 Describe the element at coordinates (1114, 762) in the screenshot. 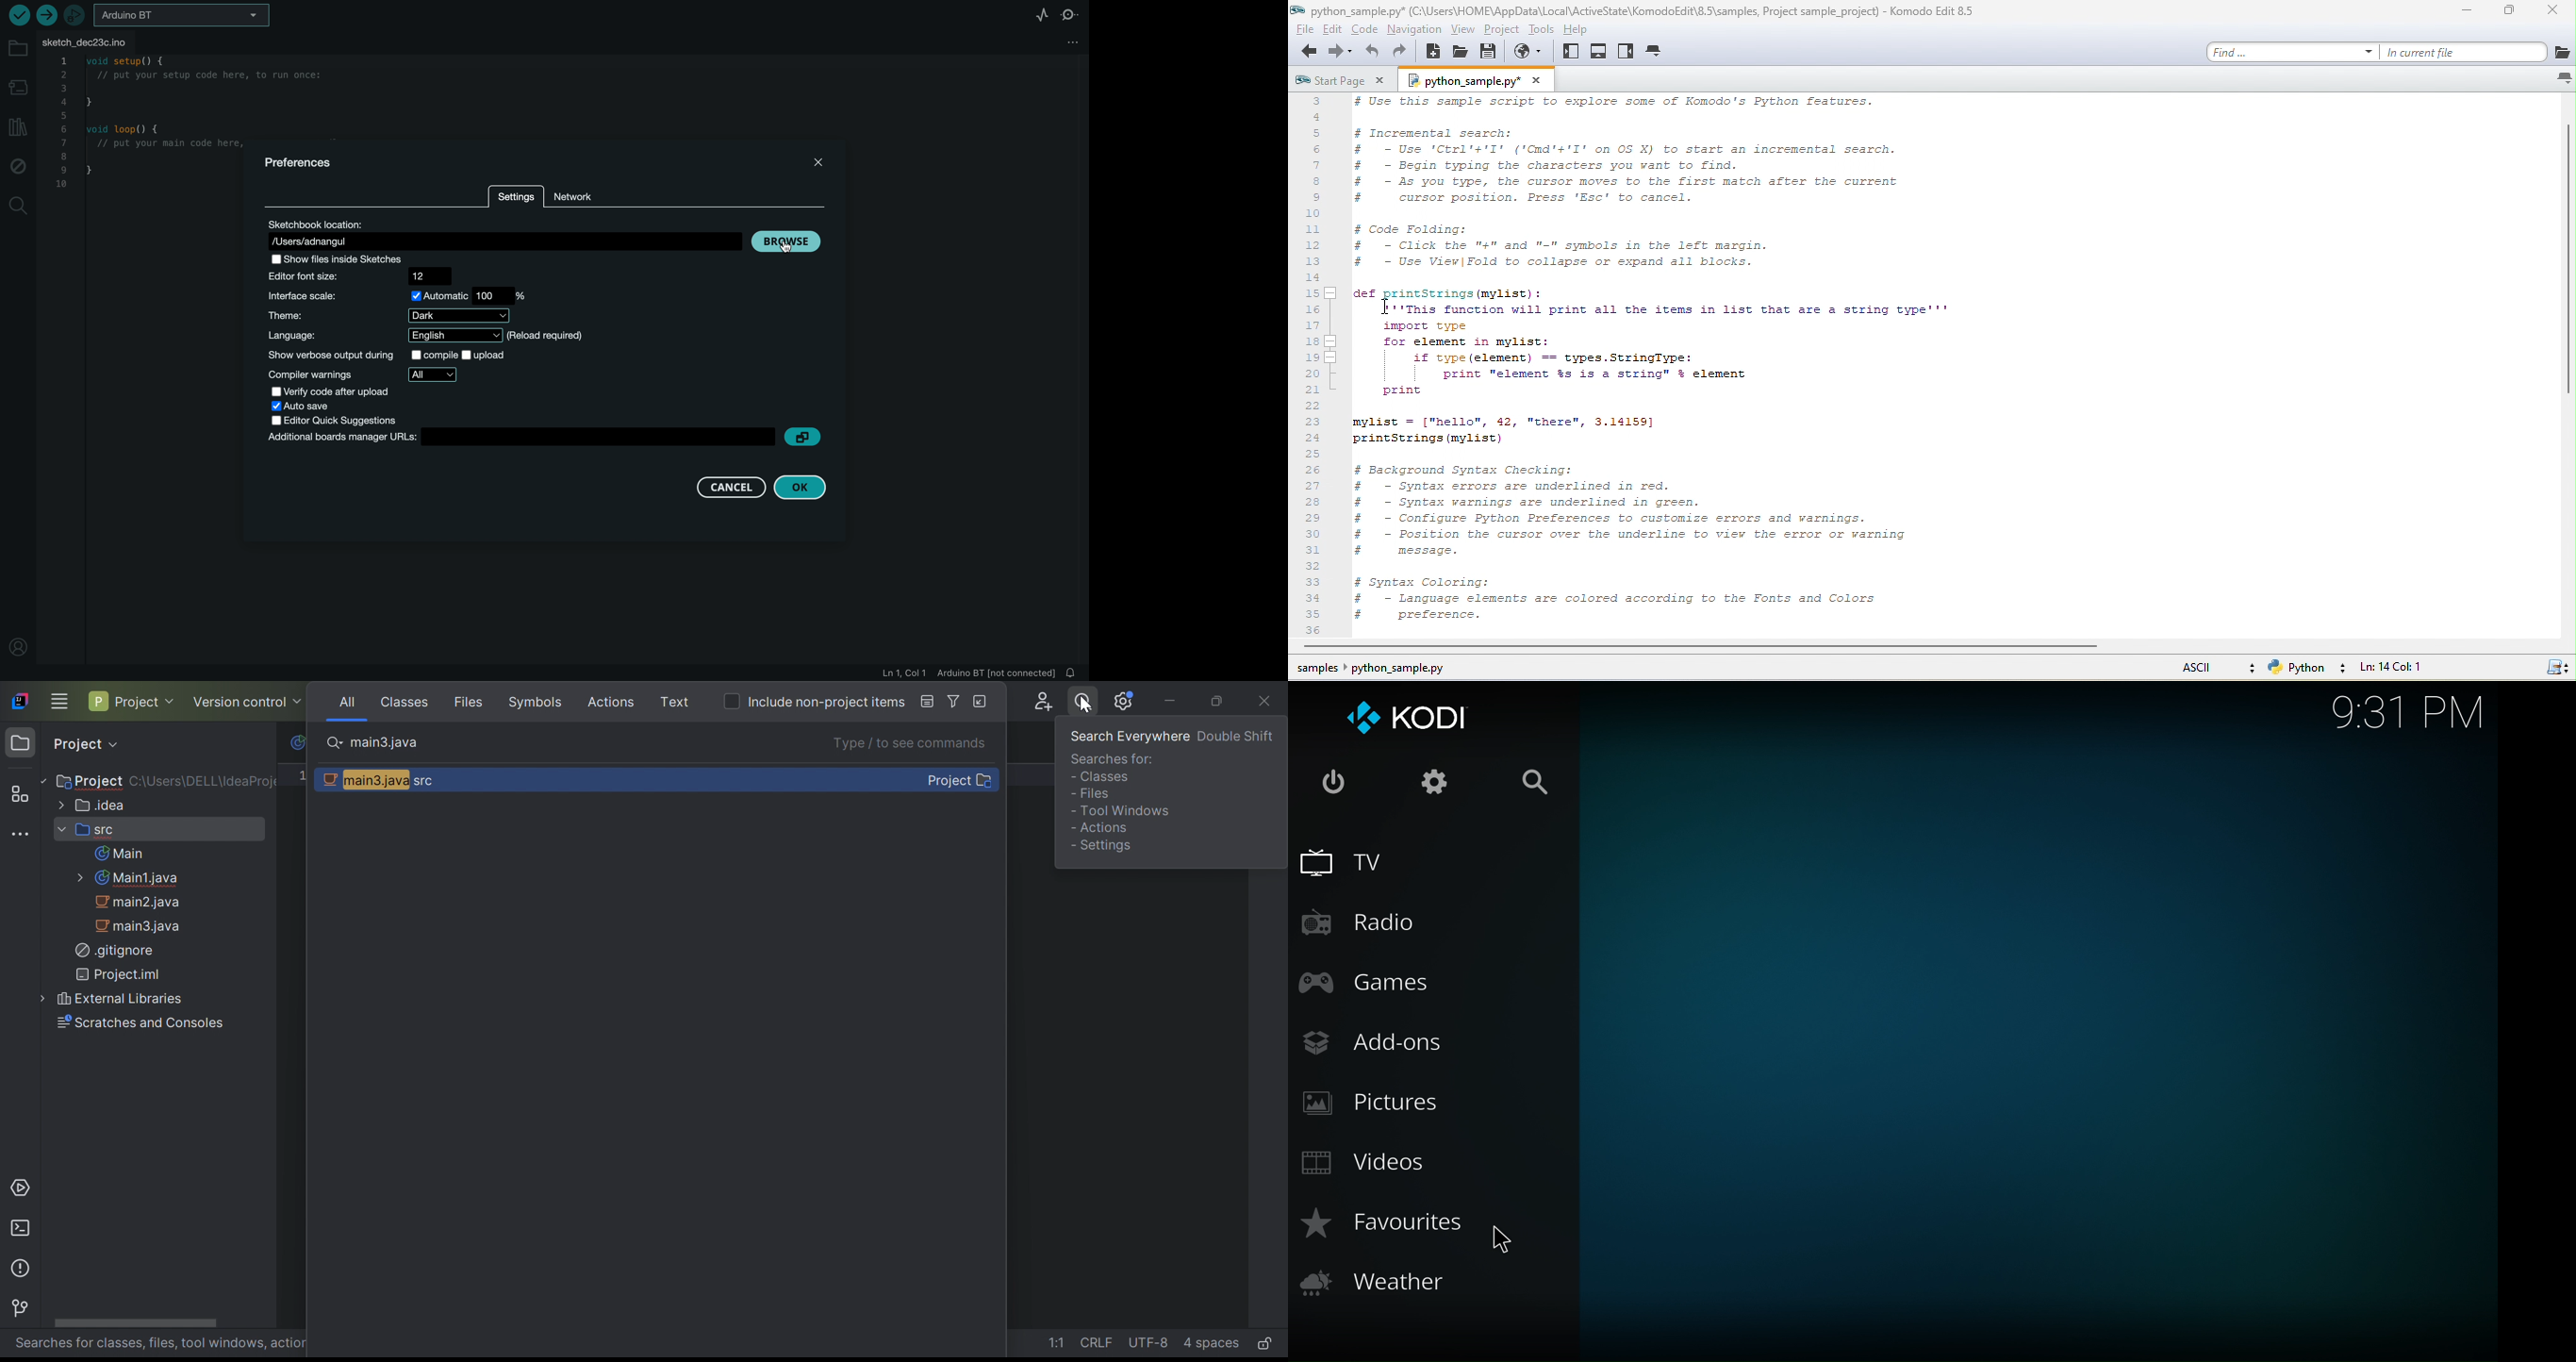

I see `Searches for:` at that location.